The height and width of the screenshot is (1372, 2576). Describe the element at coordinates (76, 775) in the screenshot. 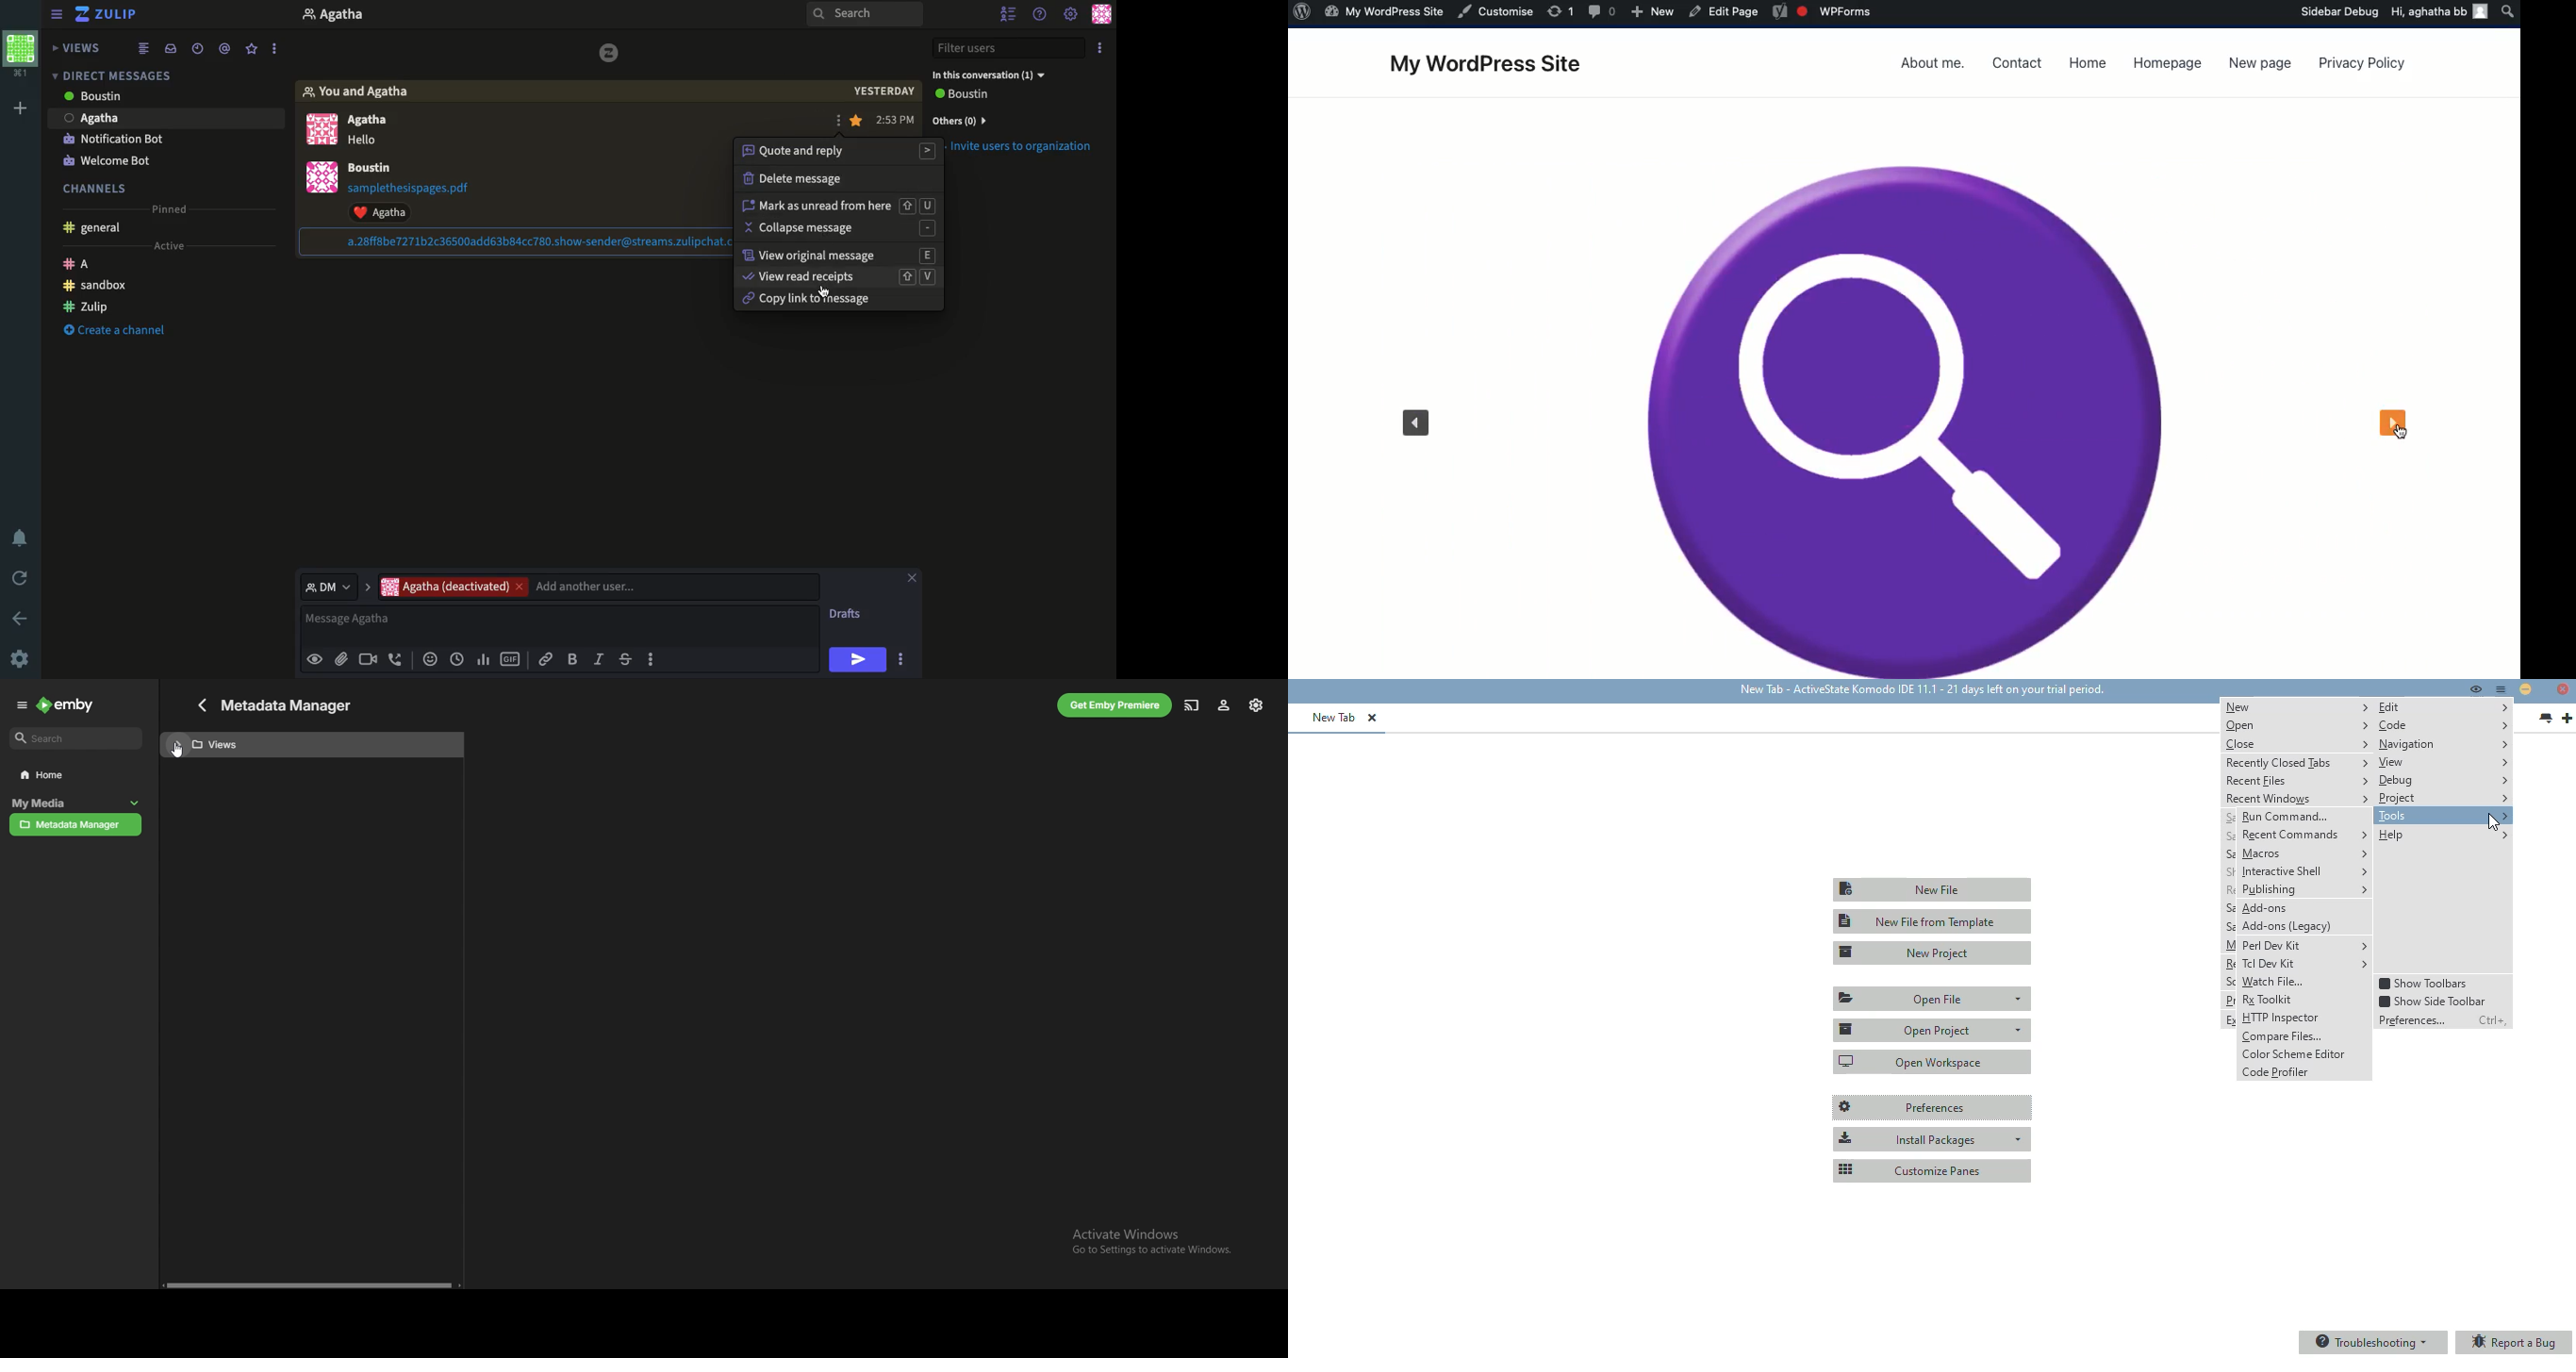

I see `home` at that location.